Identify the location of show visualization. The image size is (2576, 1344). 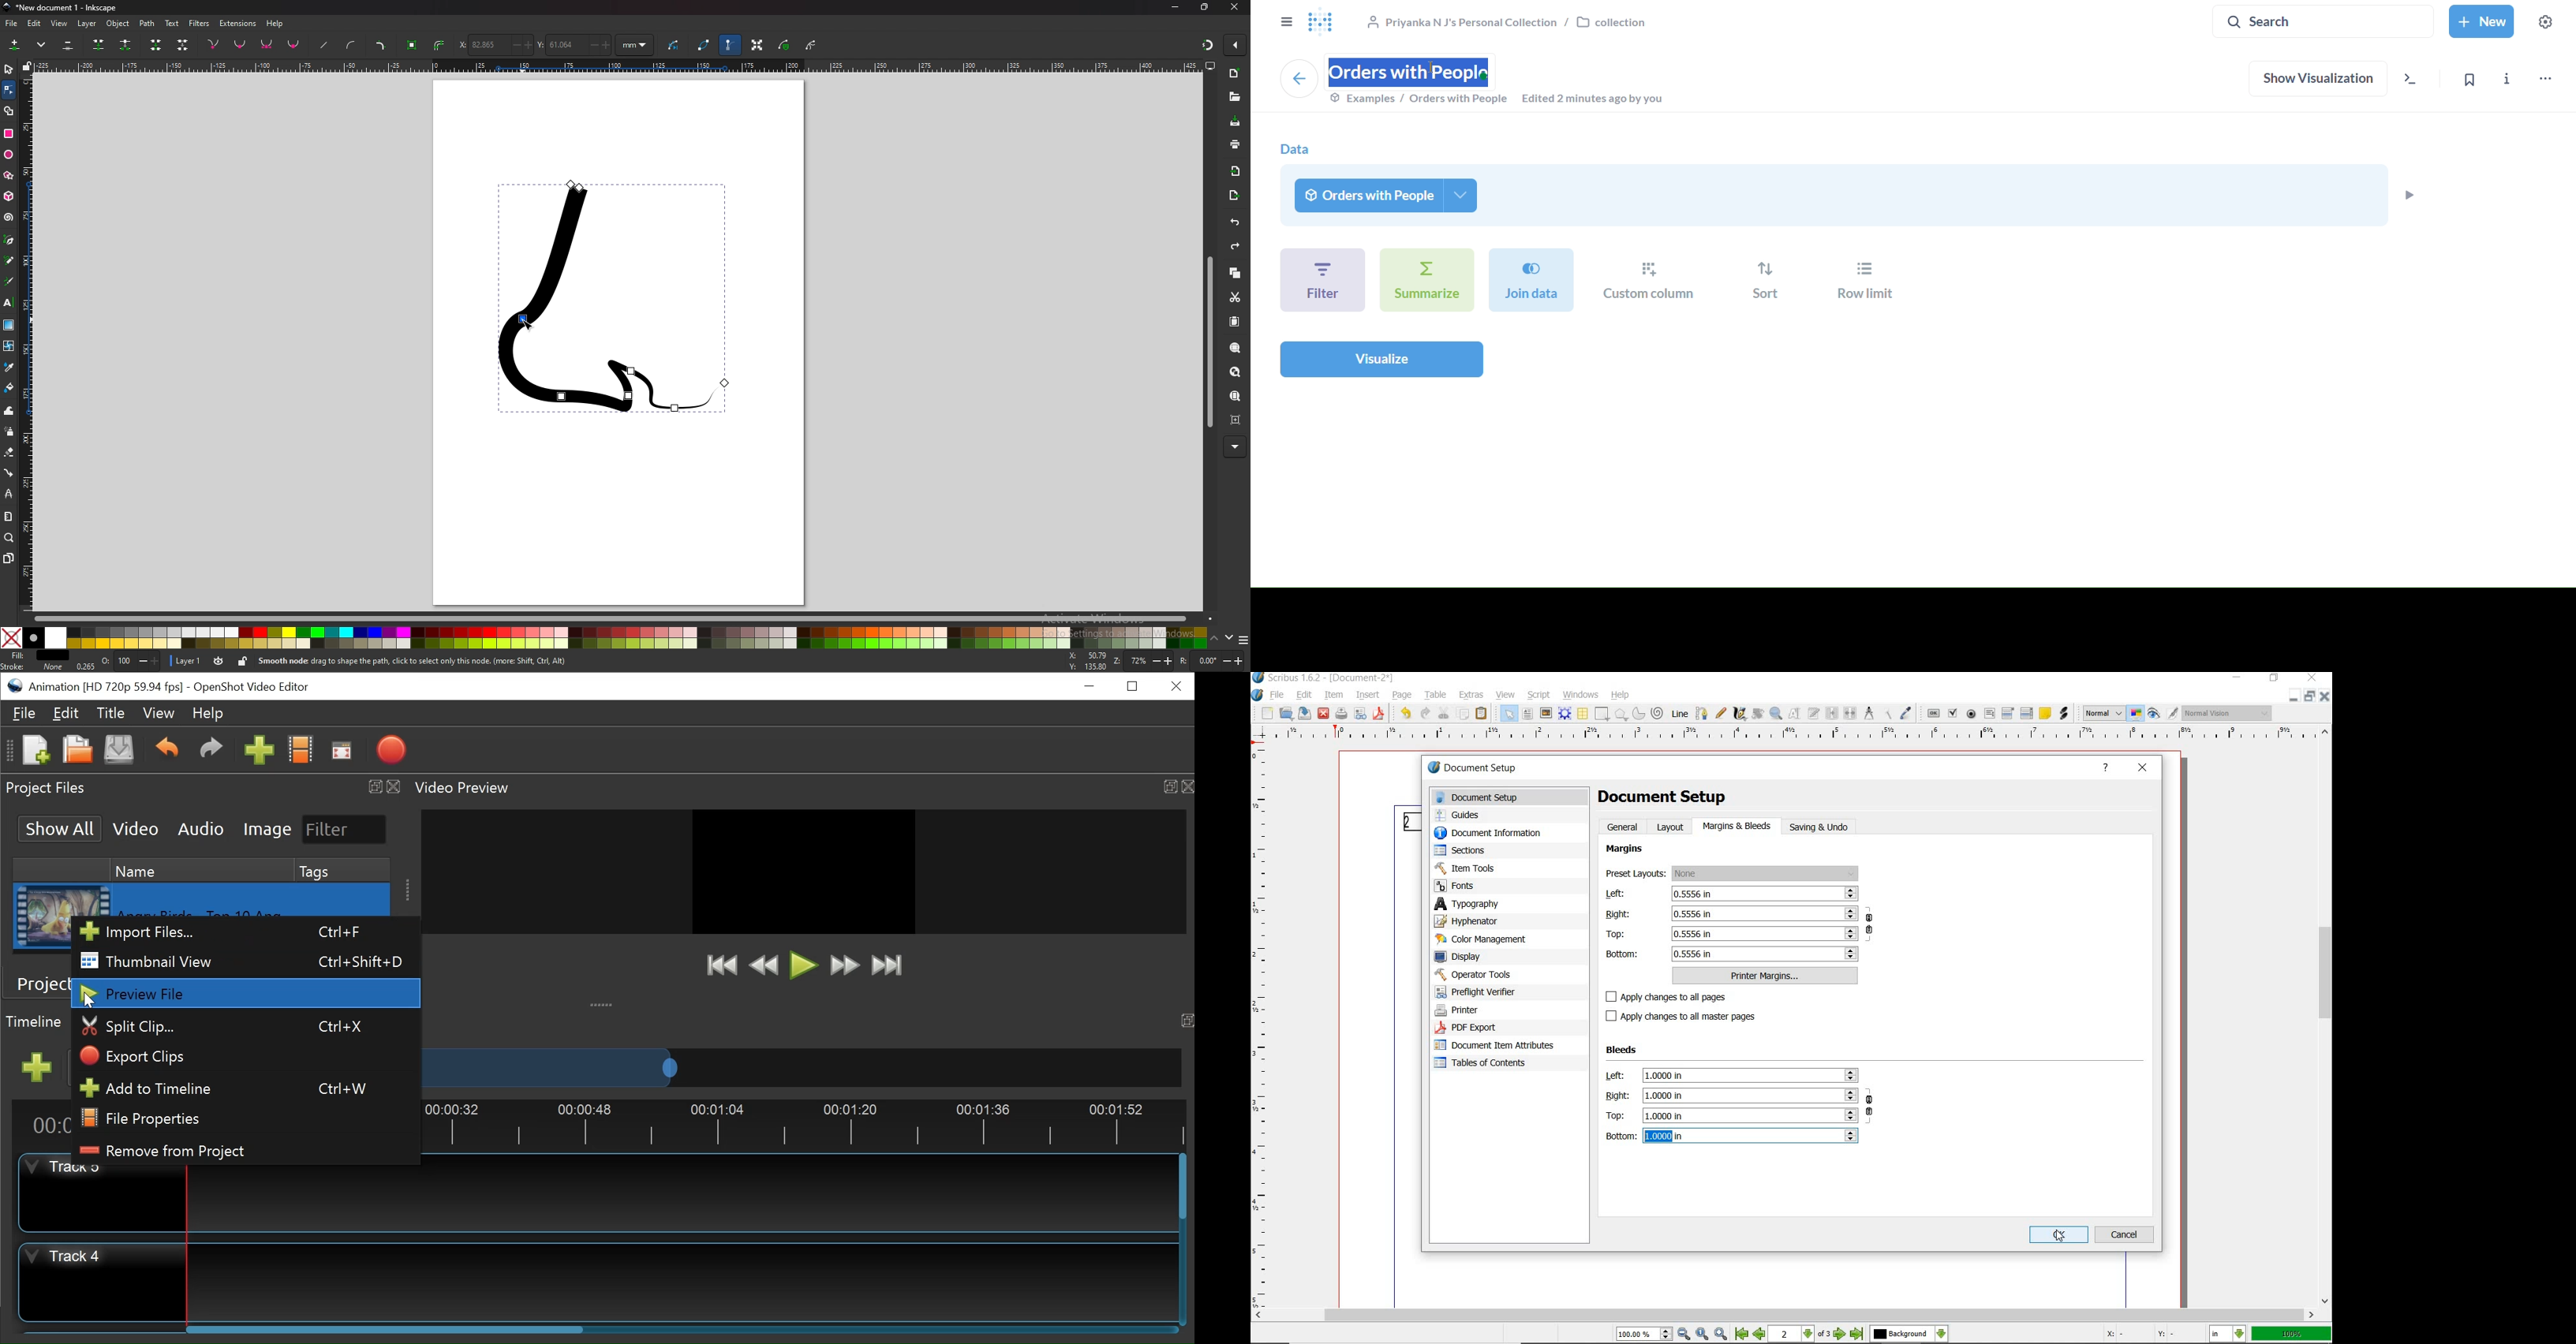
(2319, 80).